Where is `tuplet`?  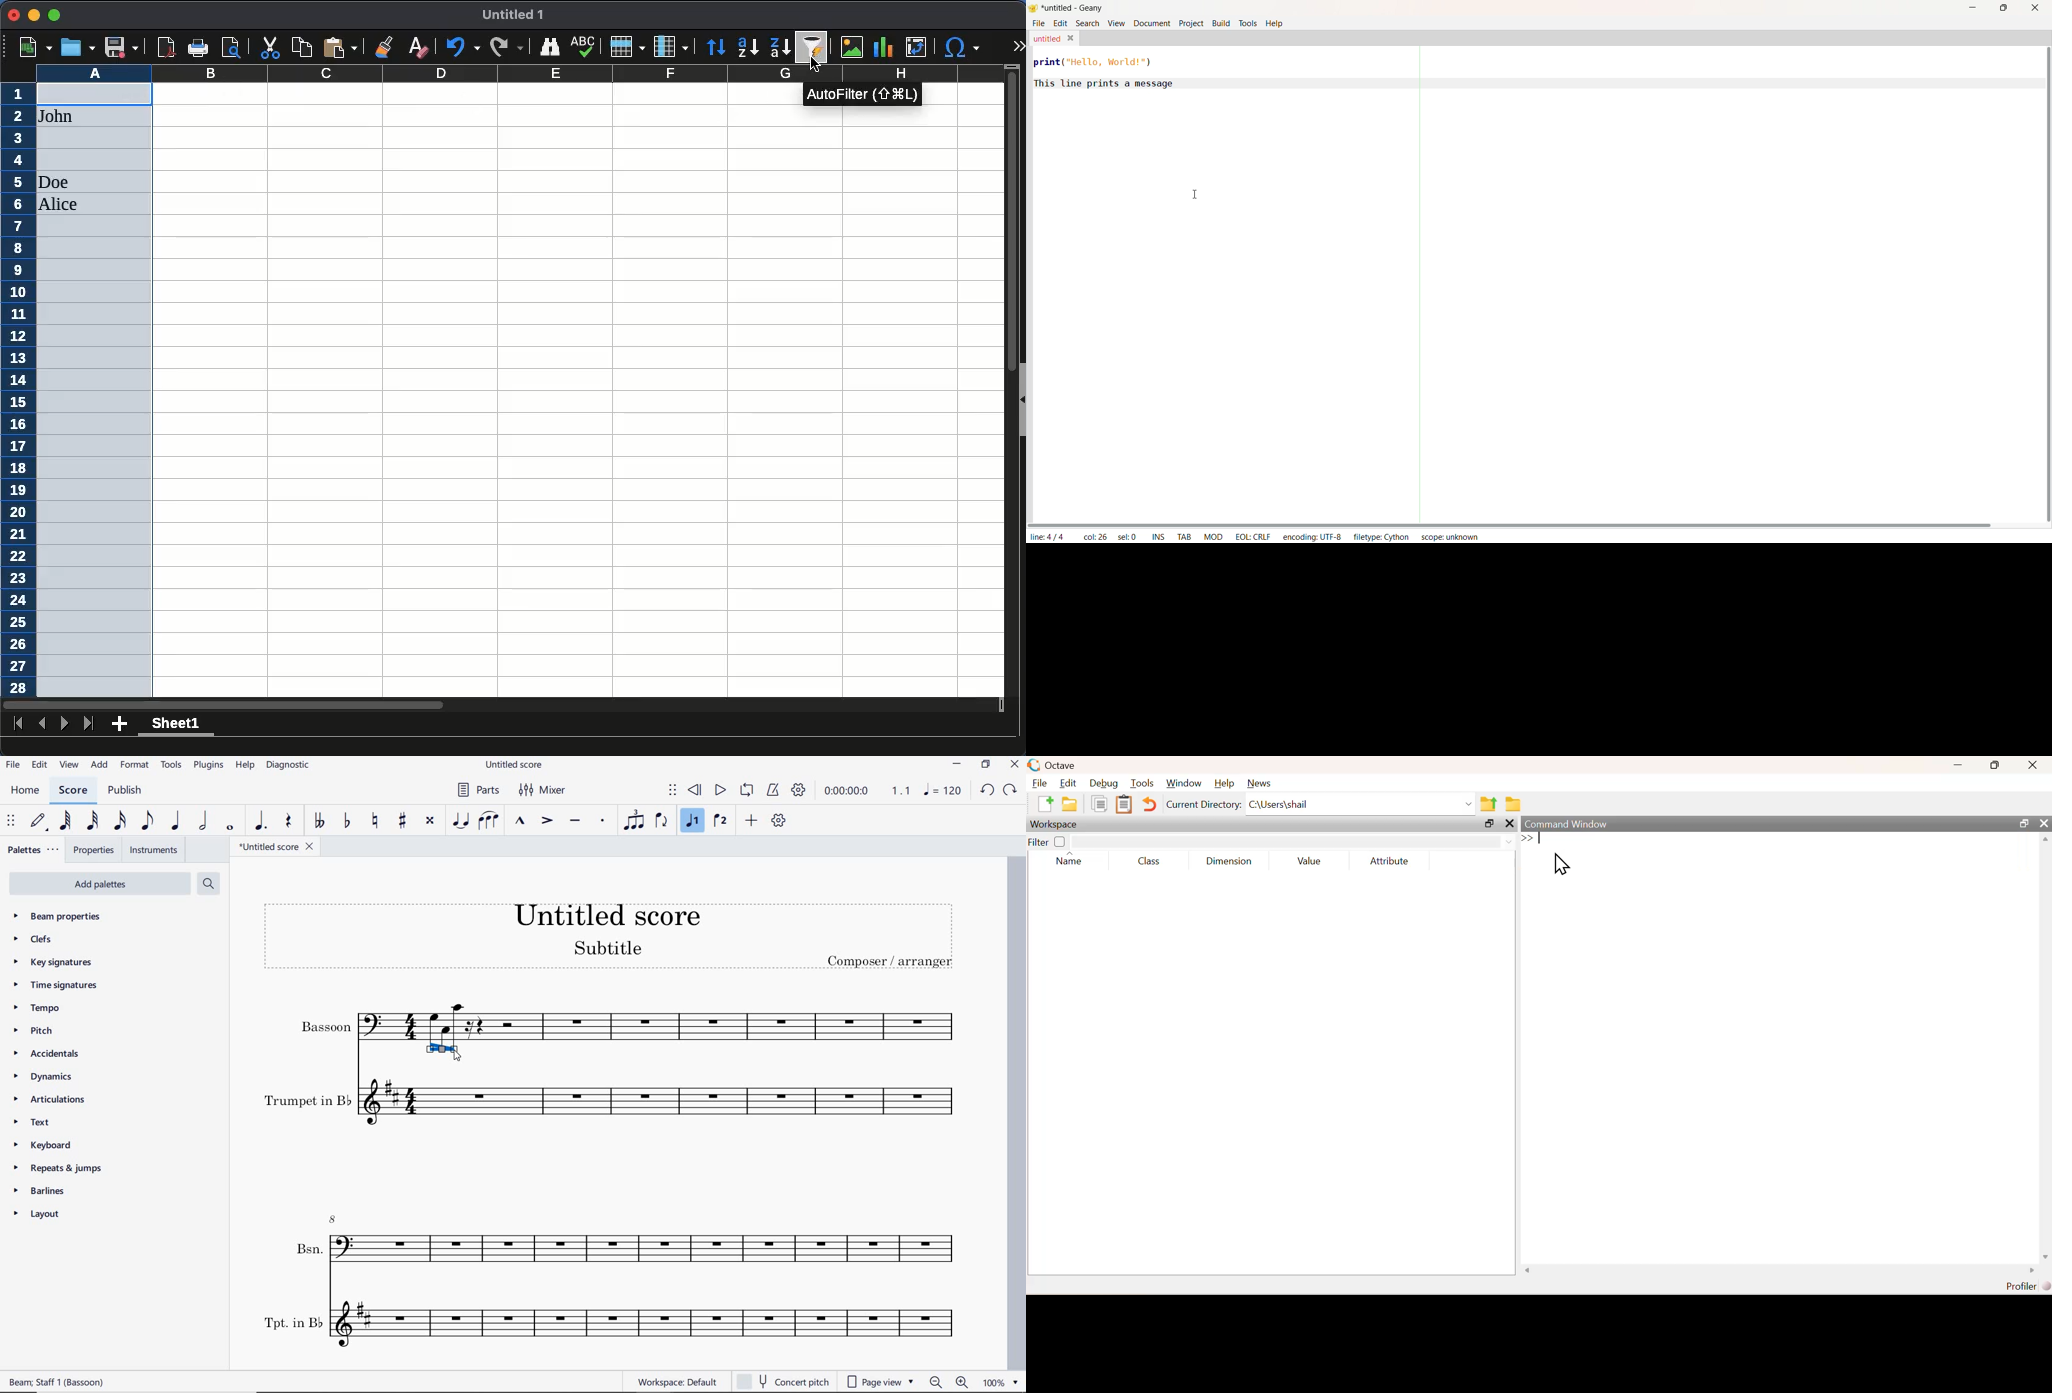 tuplet is located at coordinates (635, 820).